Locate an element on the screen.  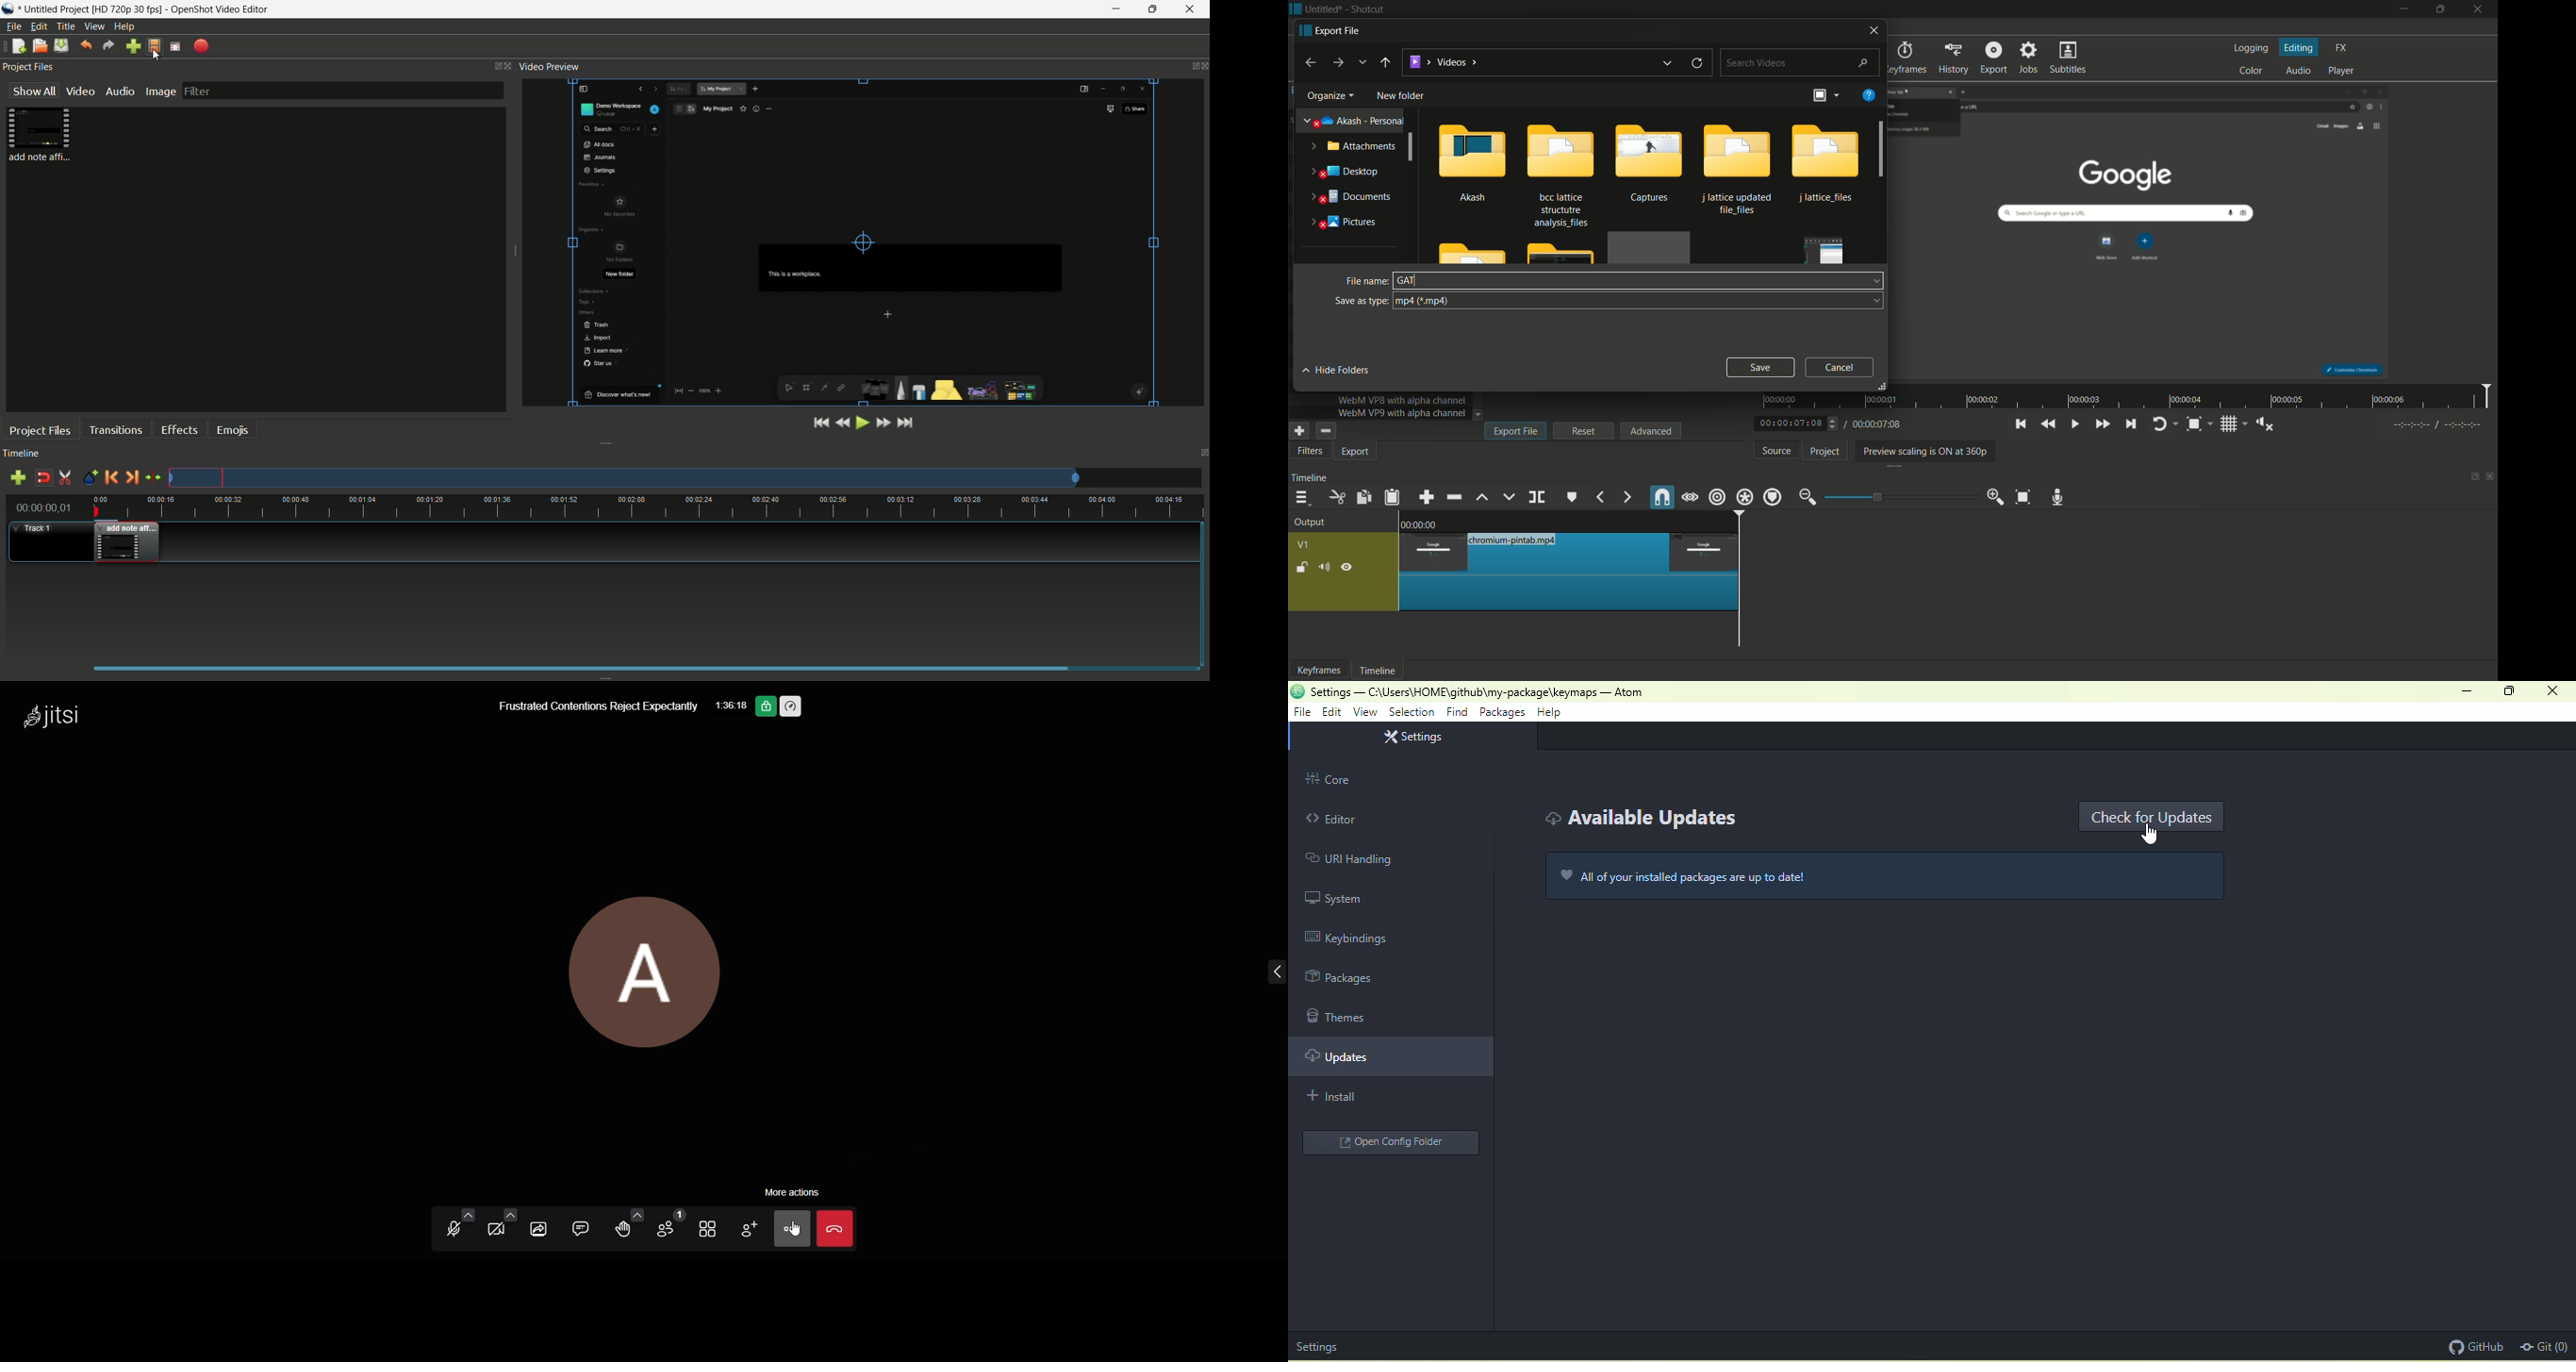
next marker is located at coordinates (132, 477).